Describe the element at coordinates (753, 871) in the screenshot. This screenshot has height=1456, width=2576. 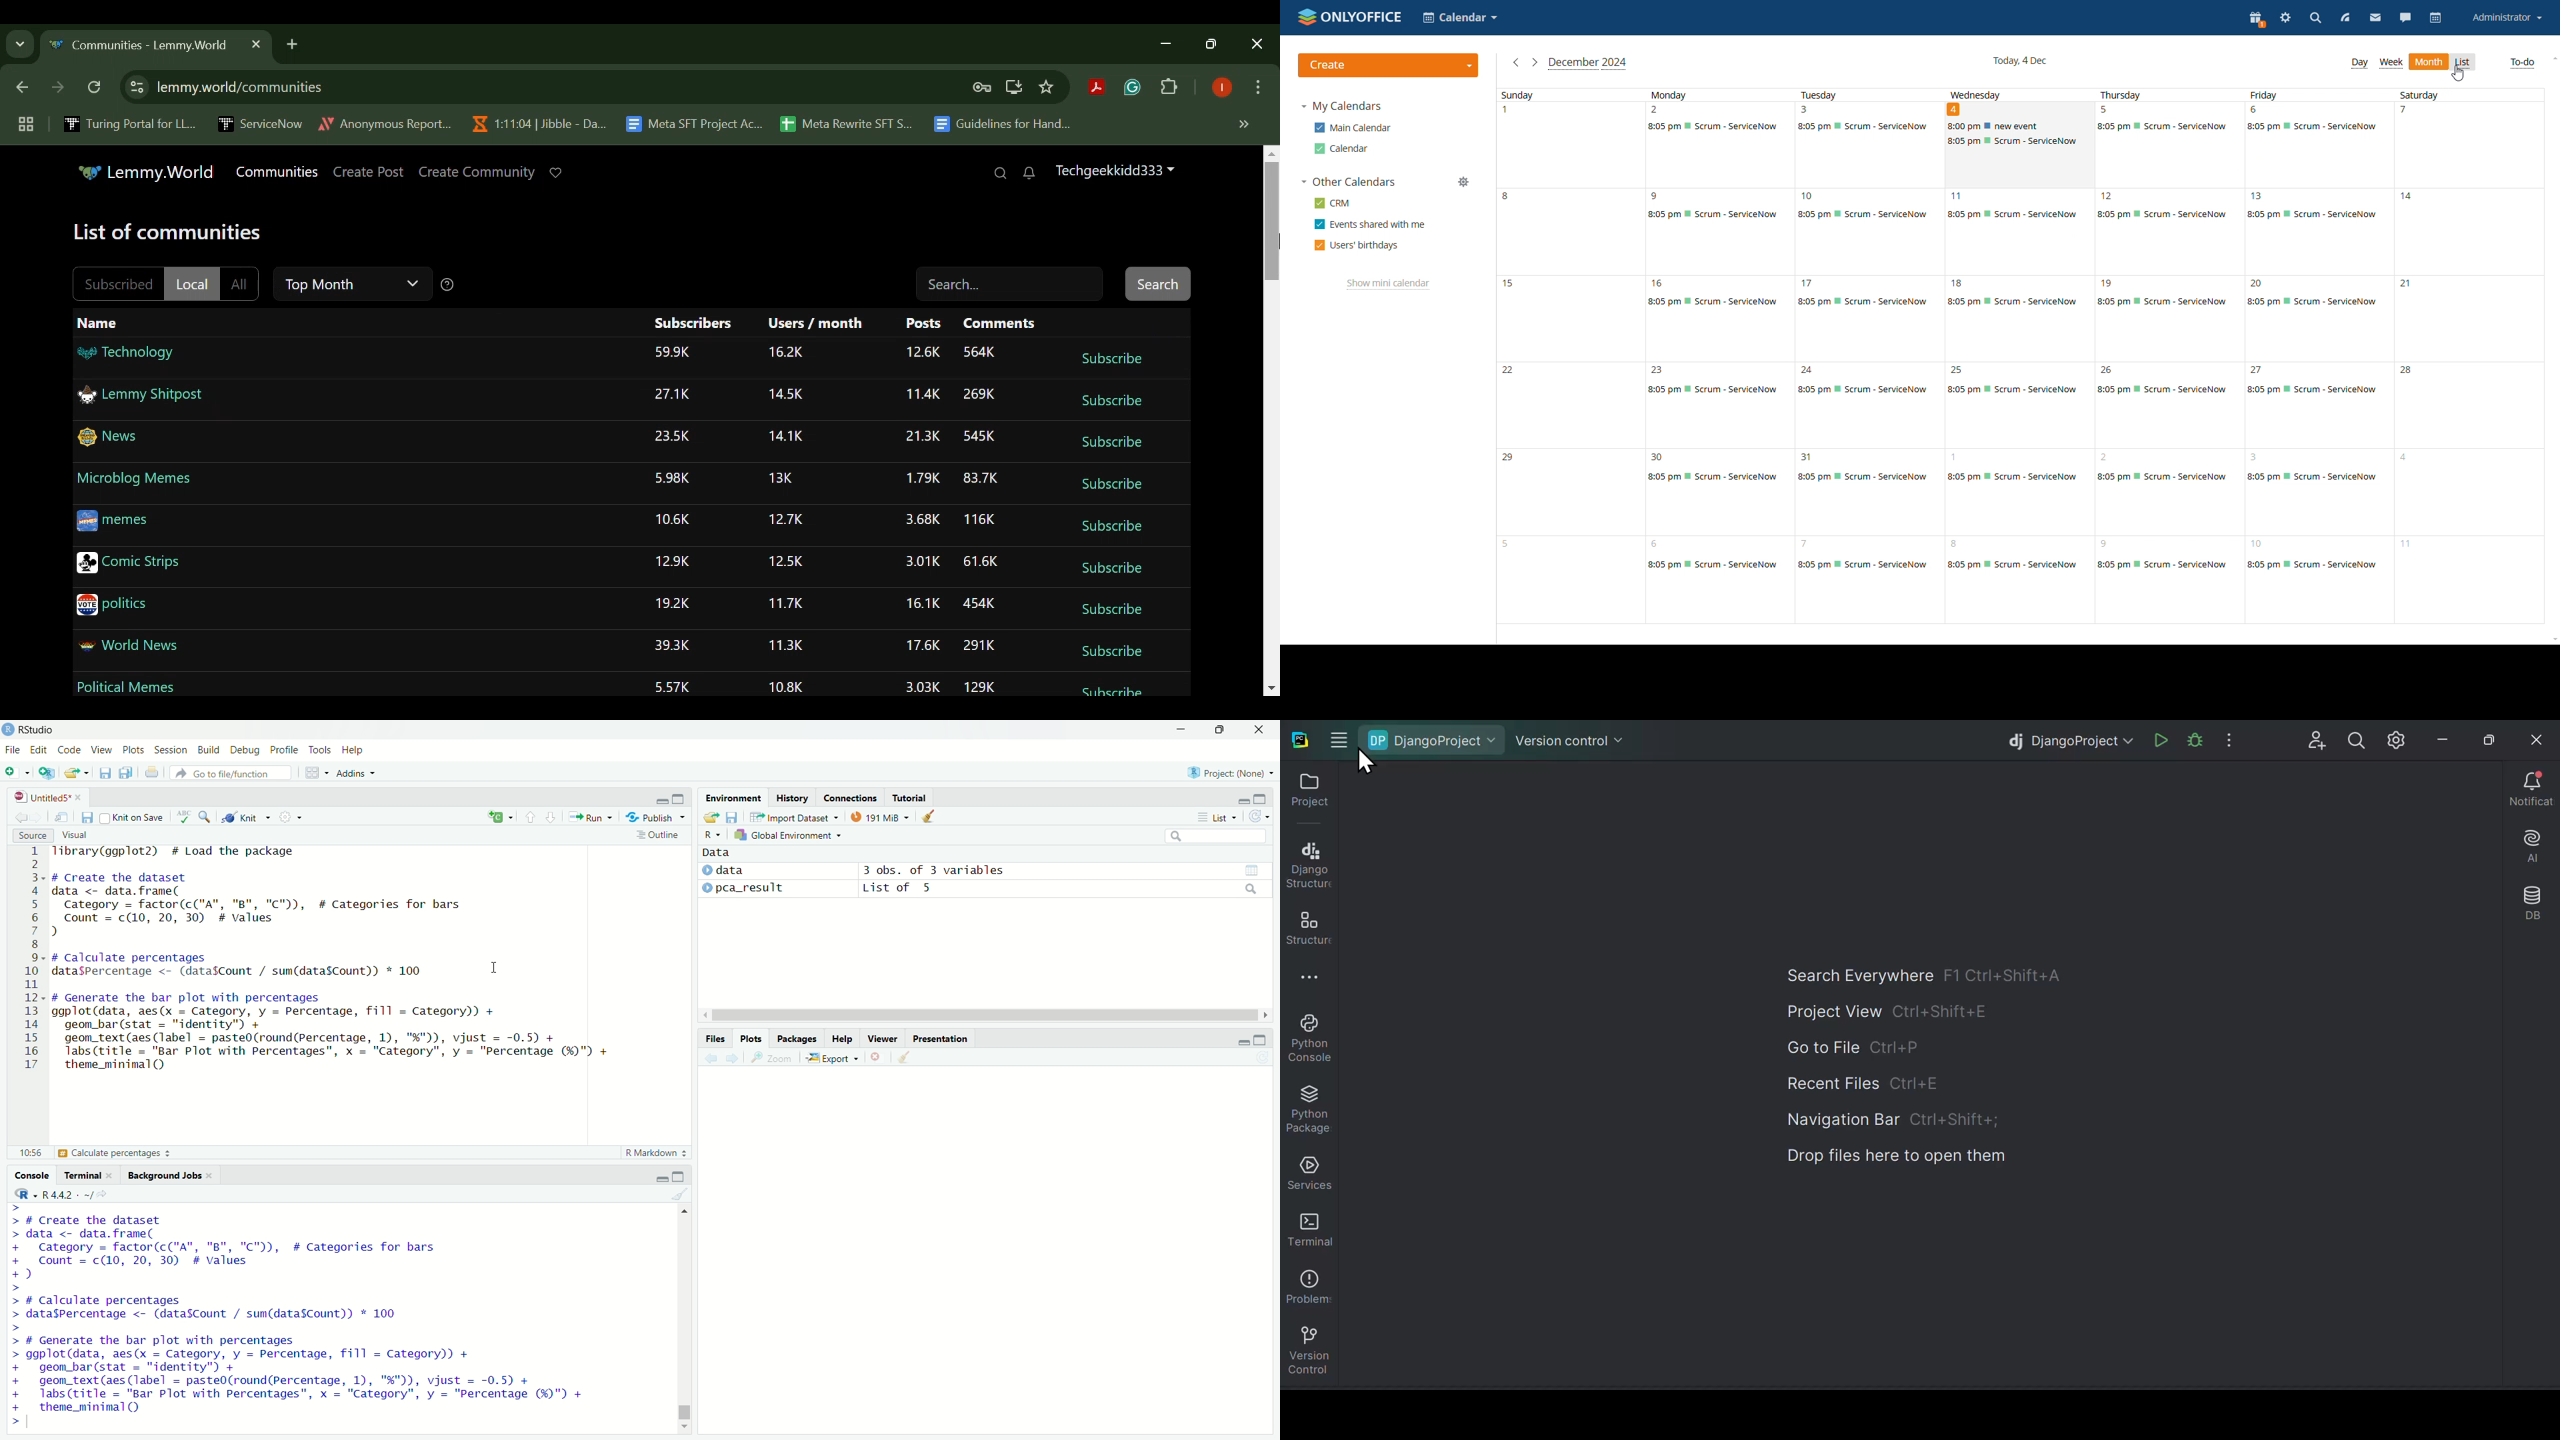
I see `data1 : data` at that location.